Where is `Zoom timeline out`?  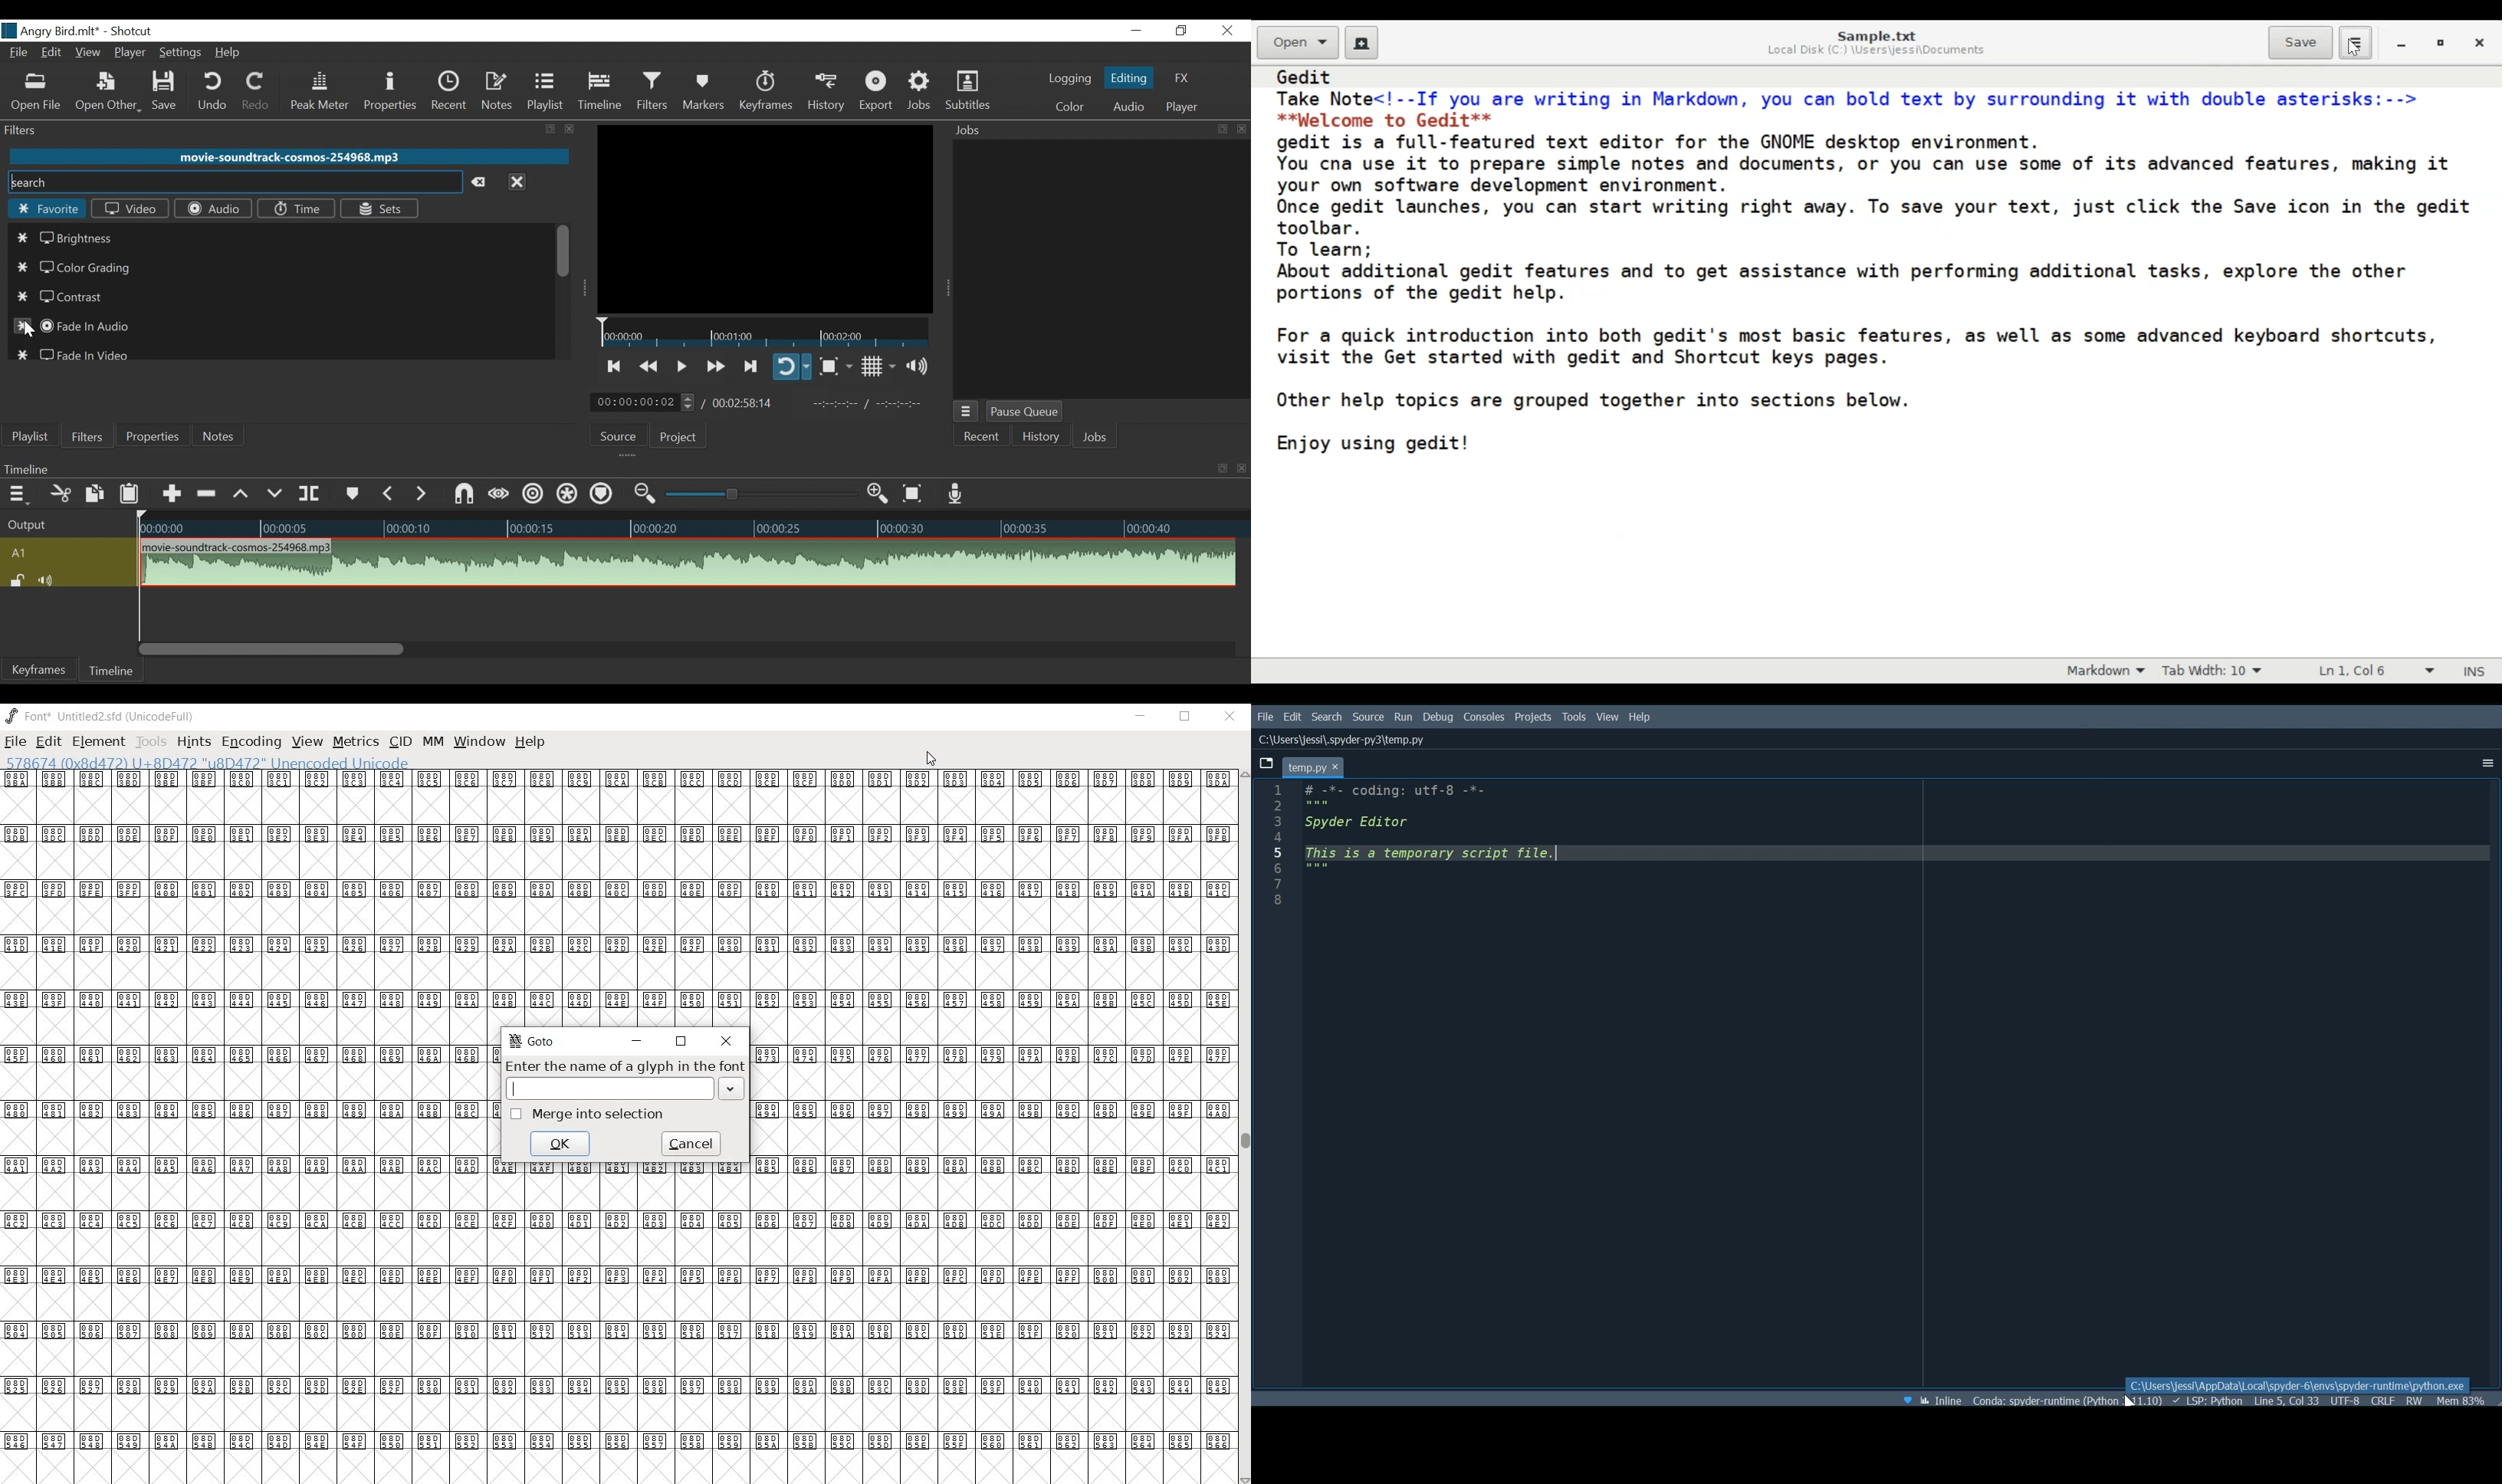
Zoom timeline out is located at coordinates (643, 495).